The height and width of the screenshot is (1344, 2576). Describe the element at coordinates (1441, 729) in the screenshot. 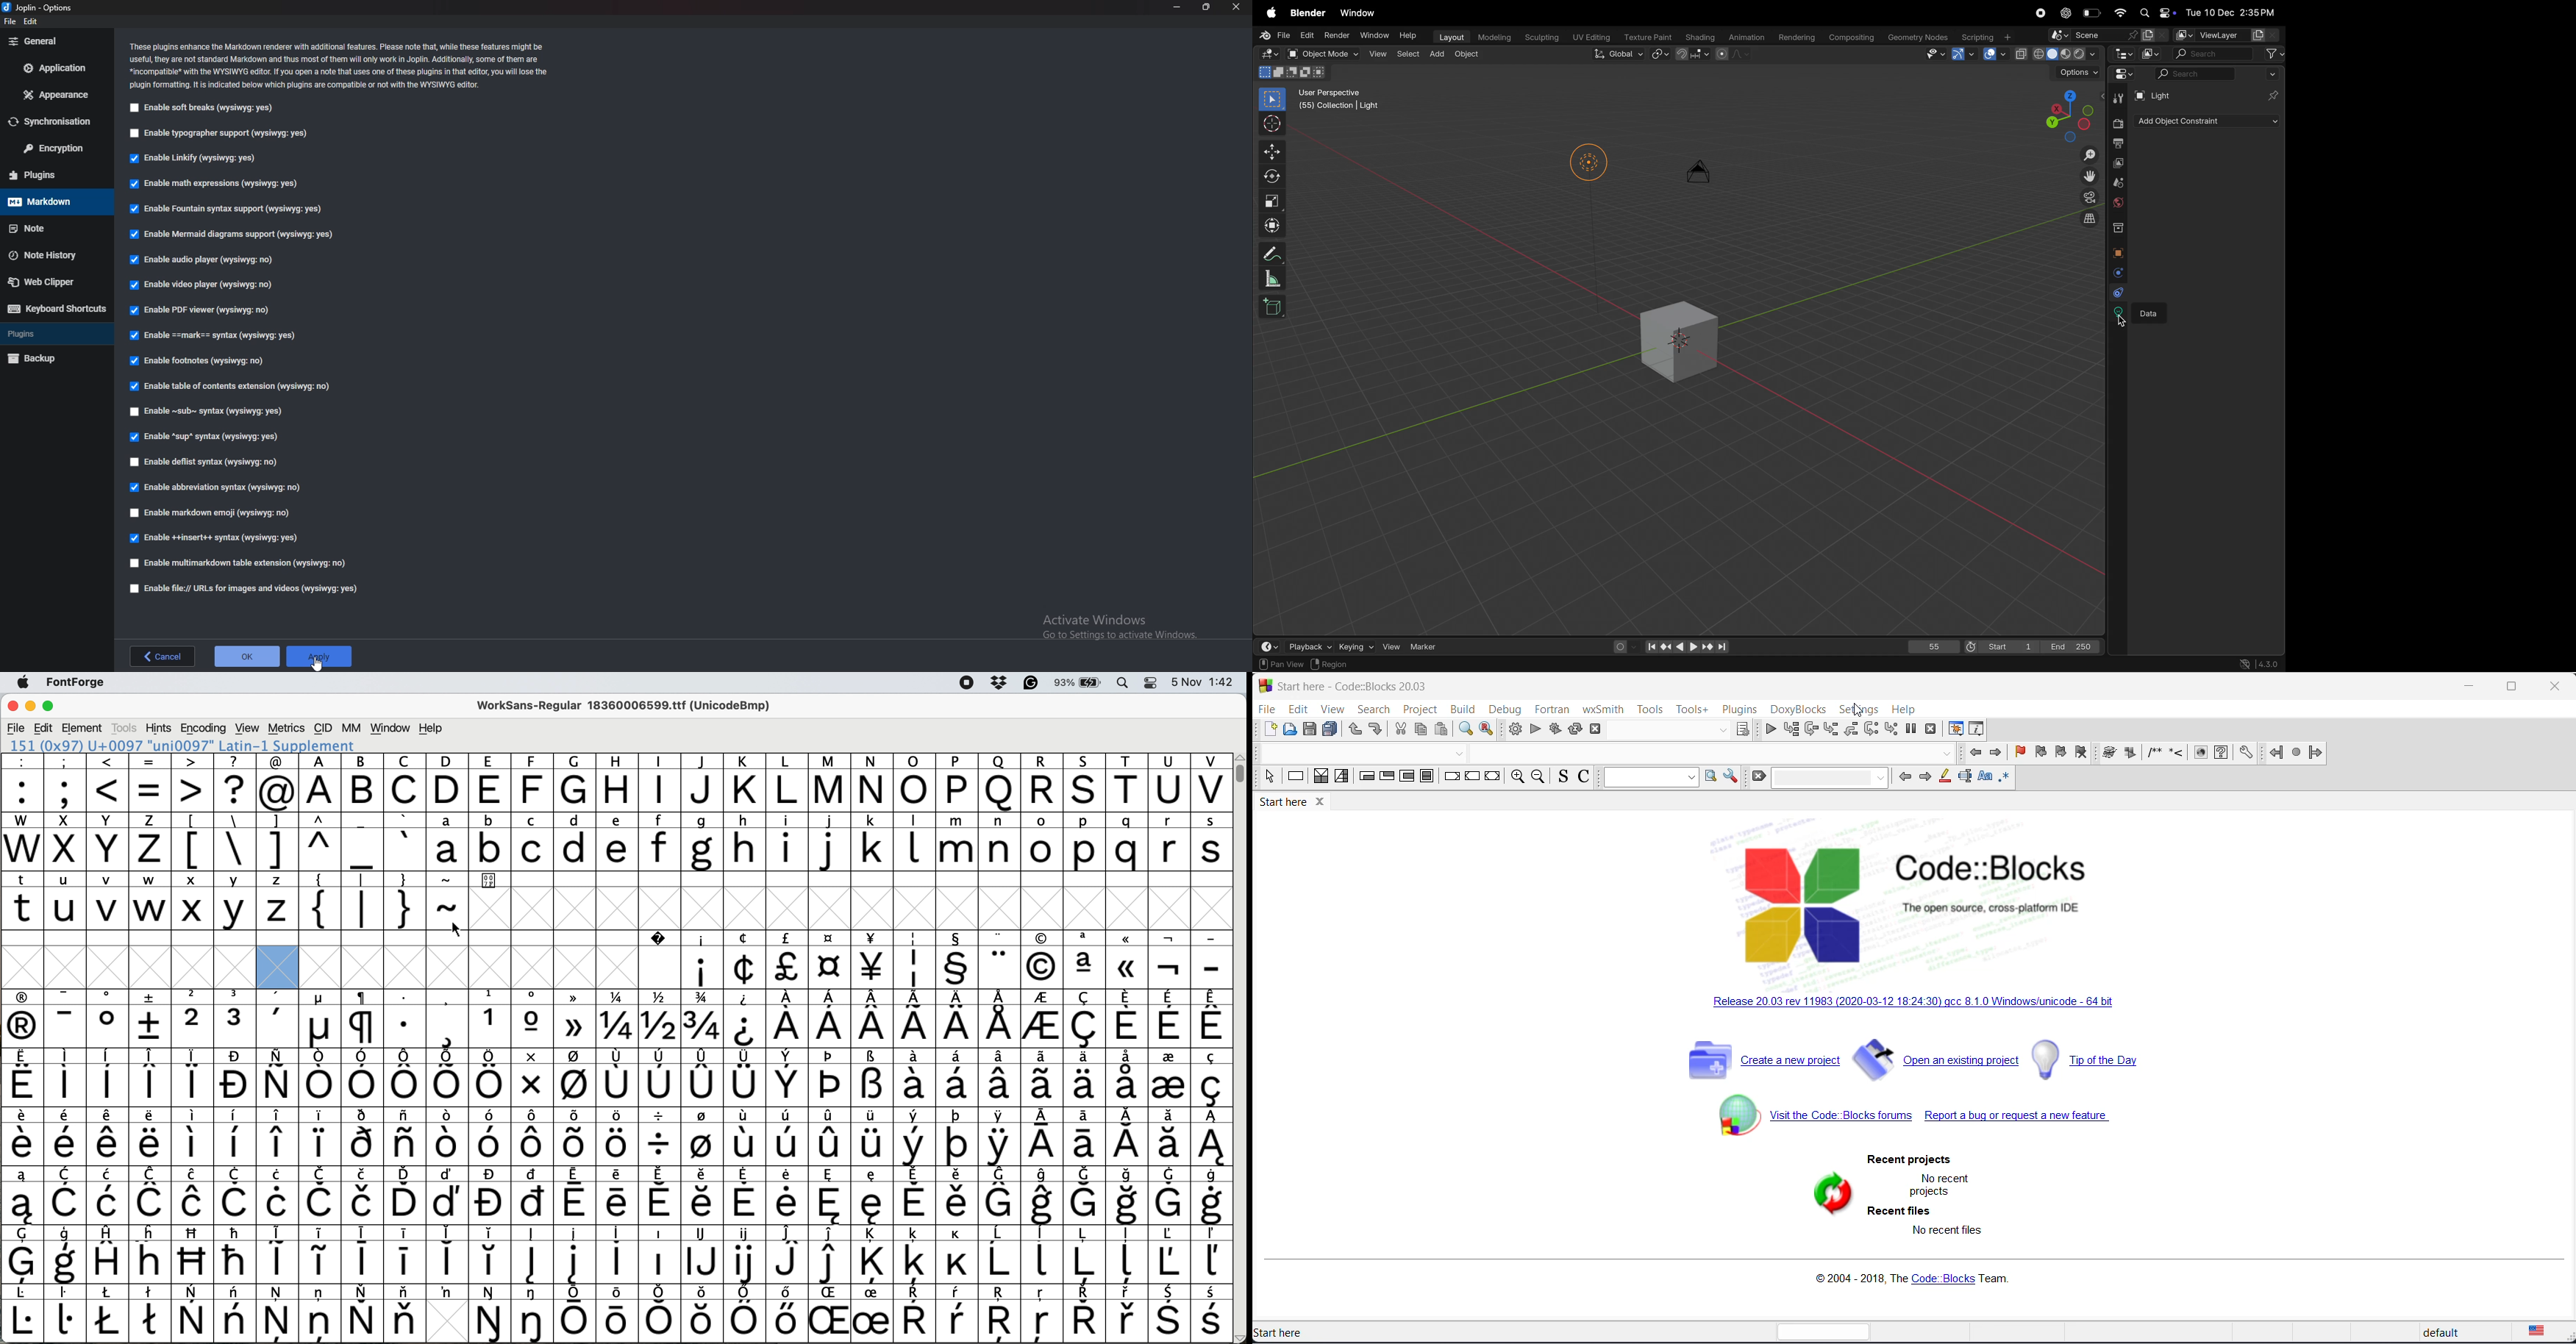

I see `paste` at that location.